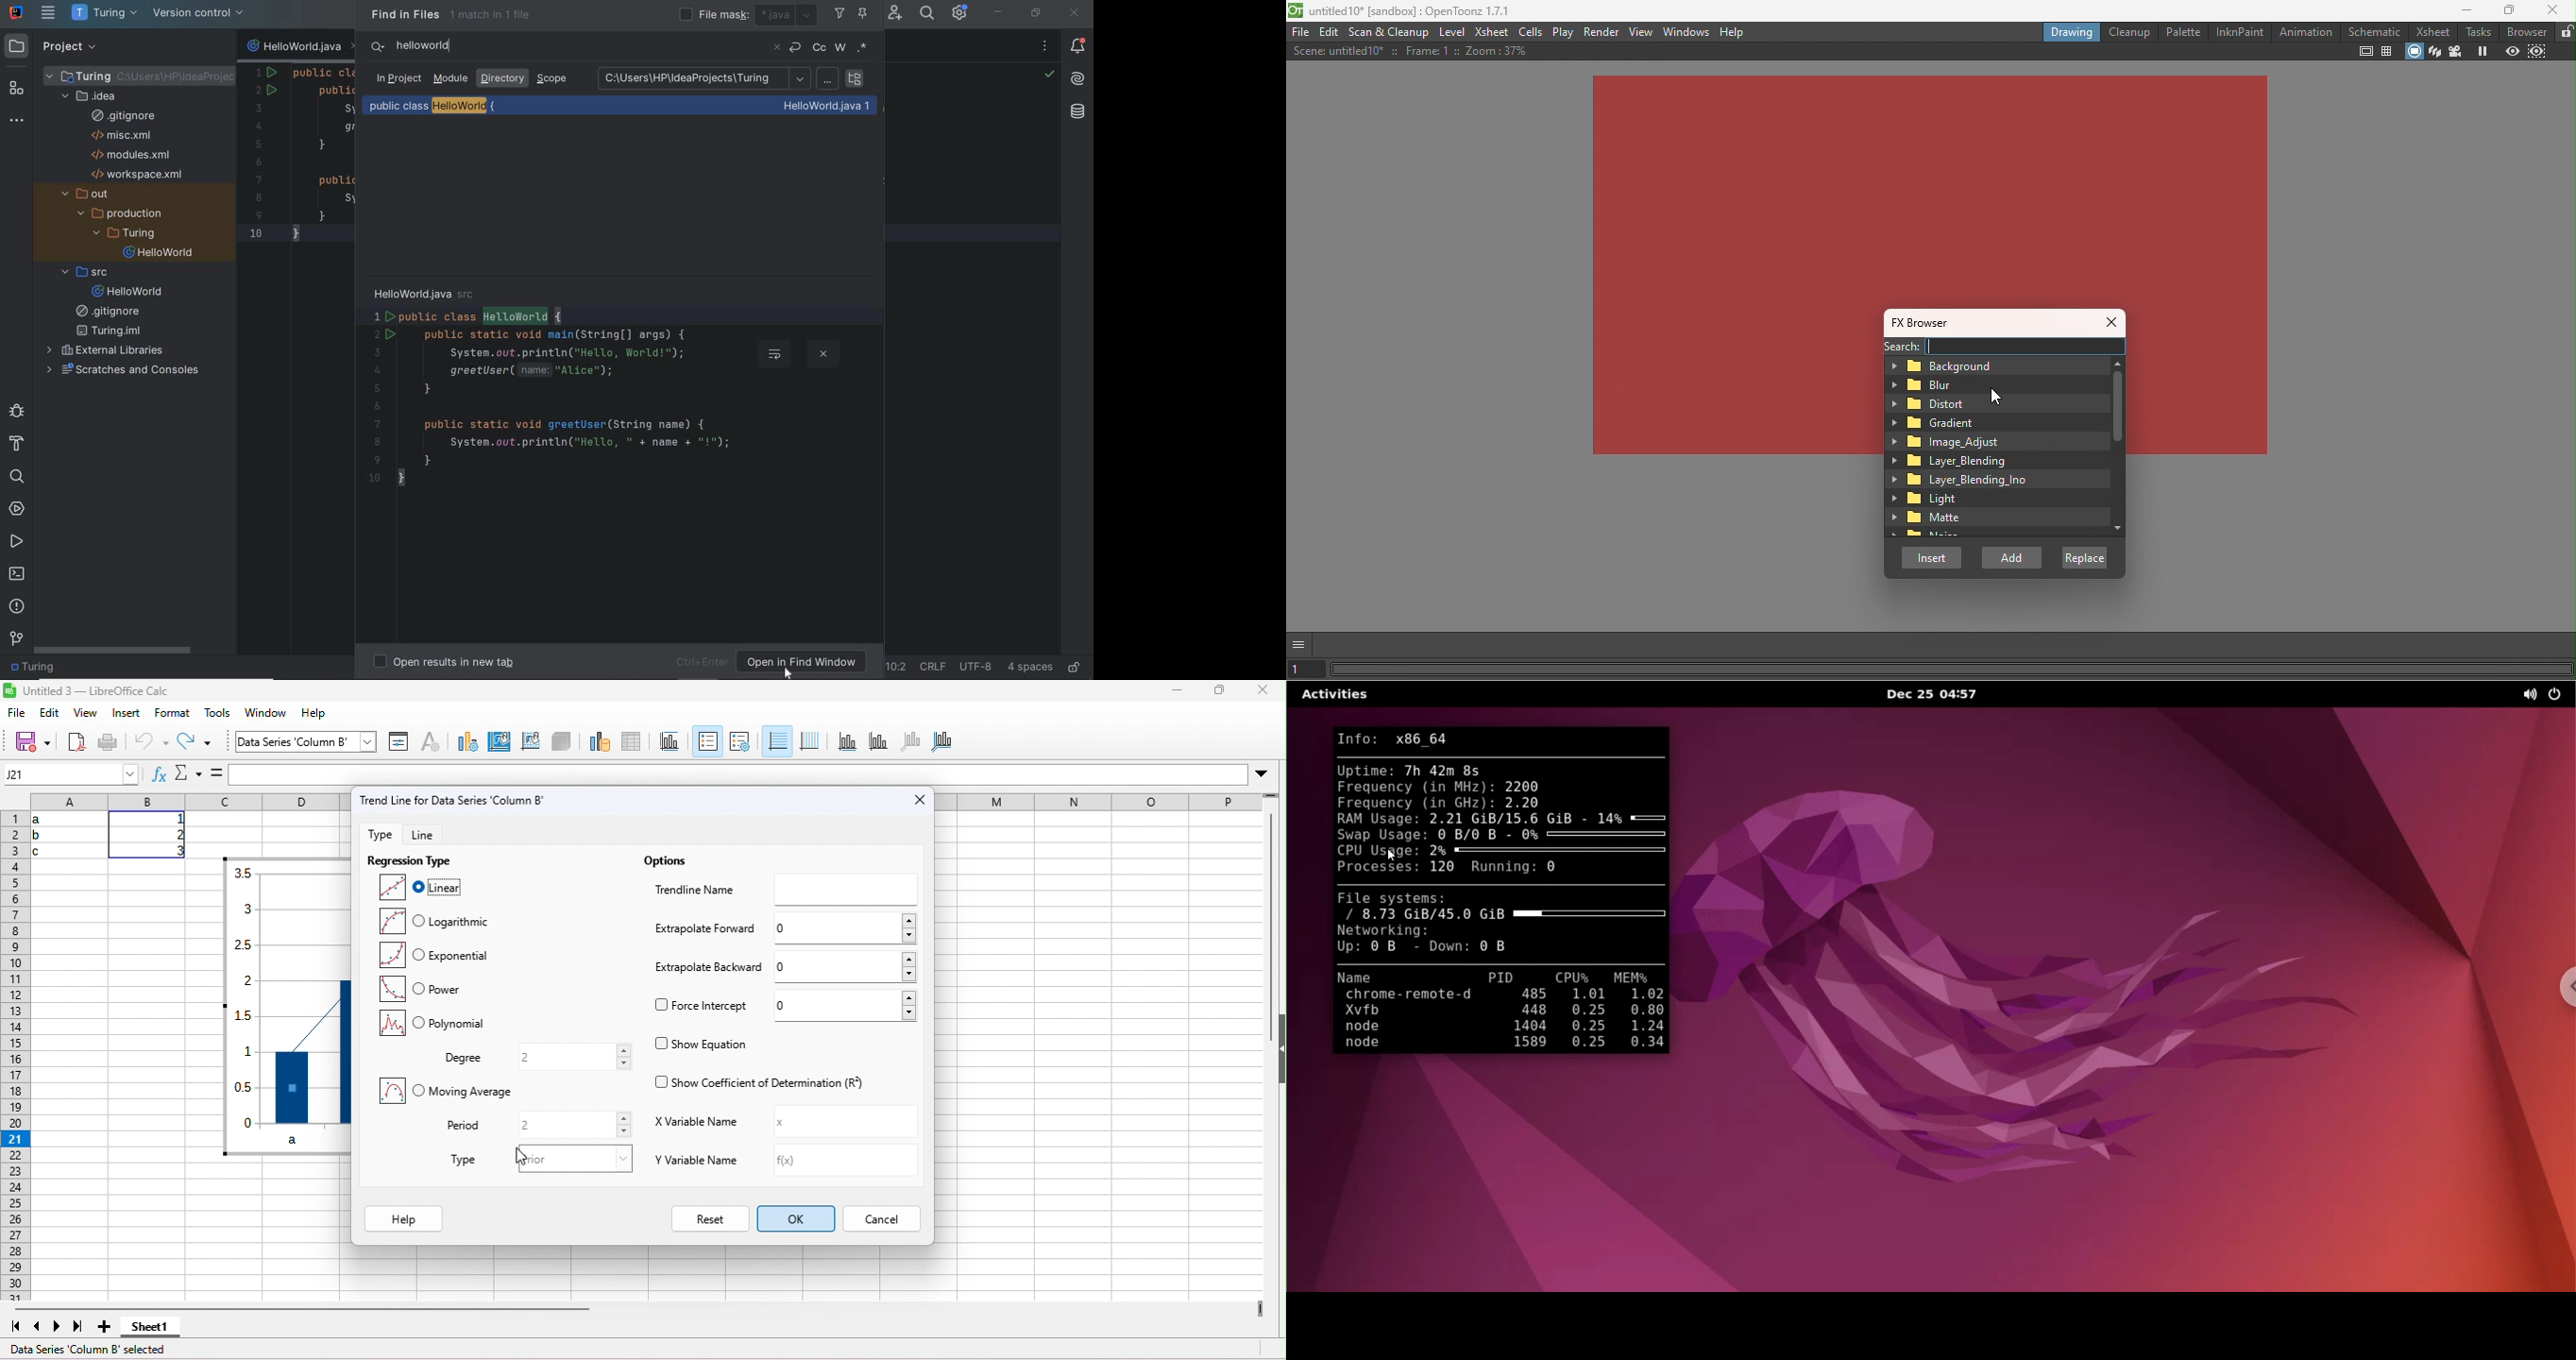 The width and height of the screenshot is (2576, 1372). Describe the element at coordinates (405, 1219) in the screenshot. I see `help` at that location.